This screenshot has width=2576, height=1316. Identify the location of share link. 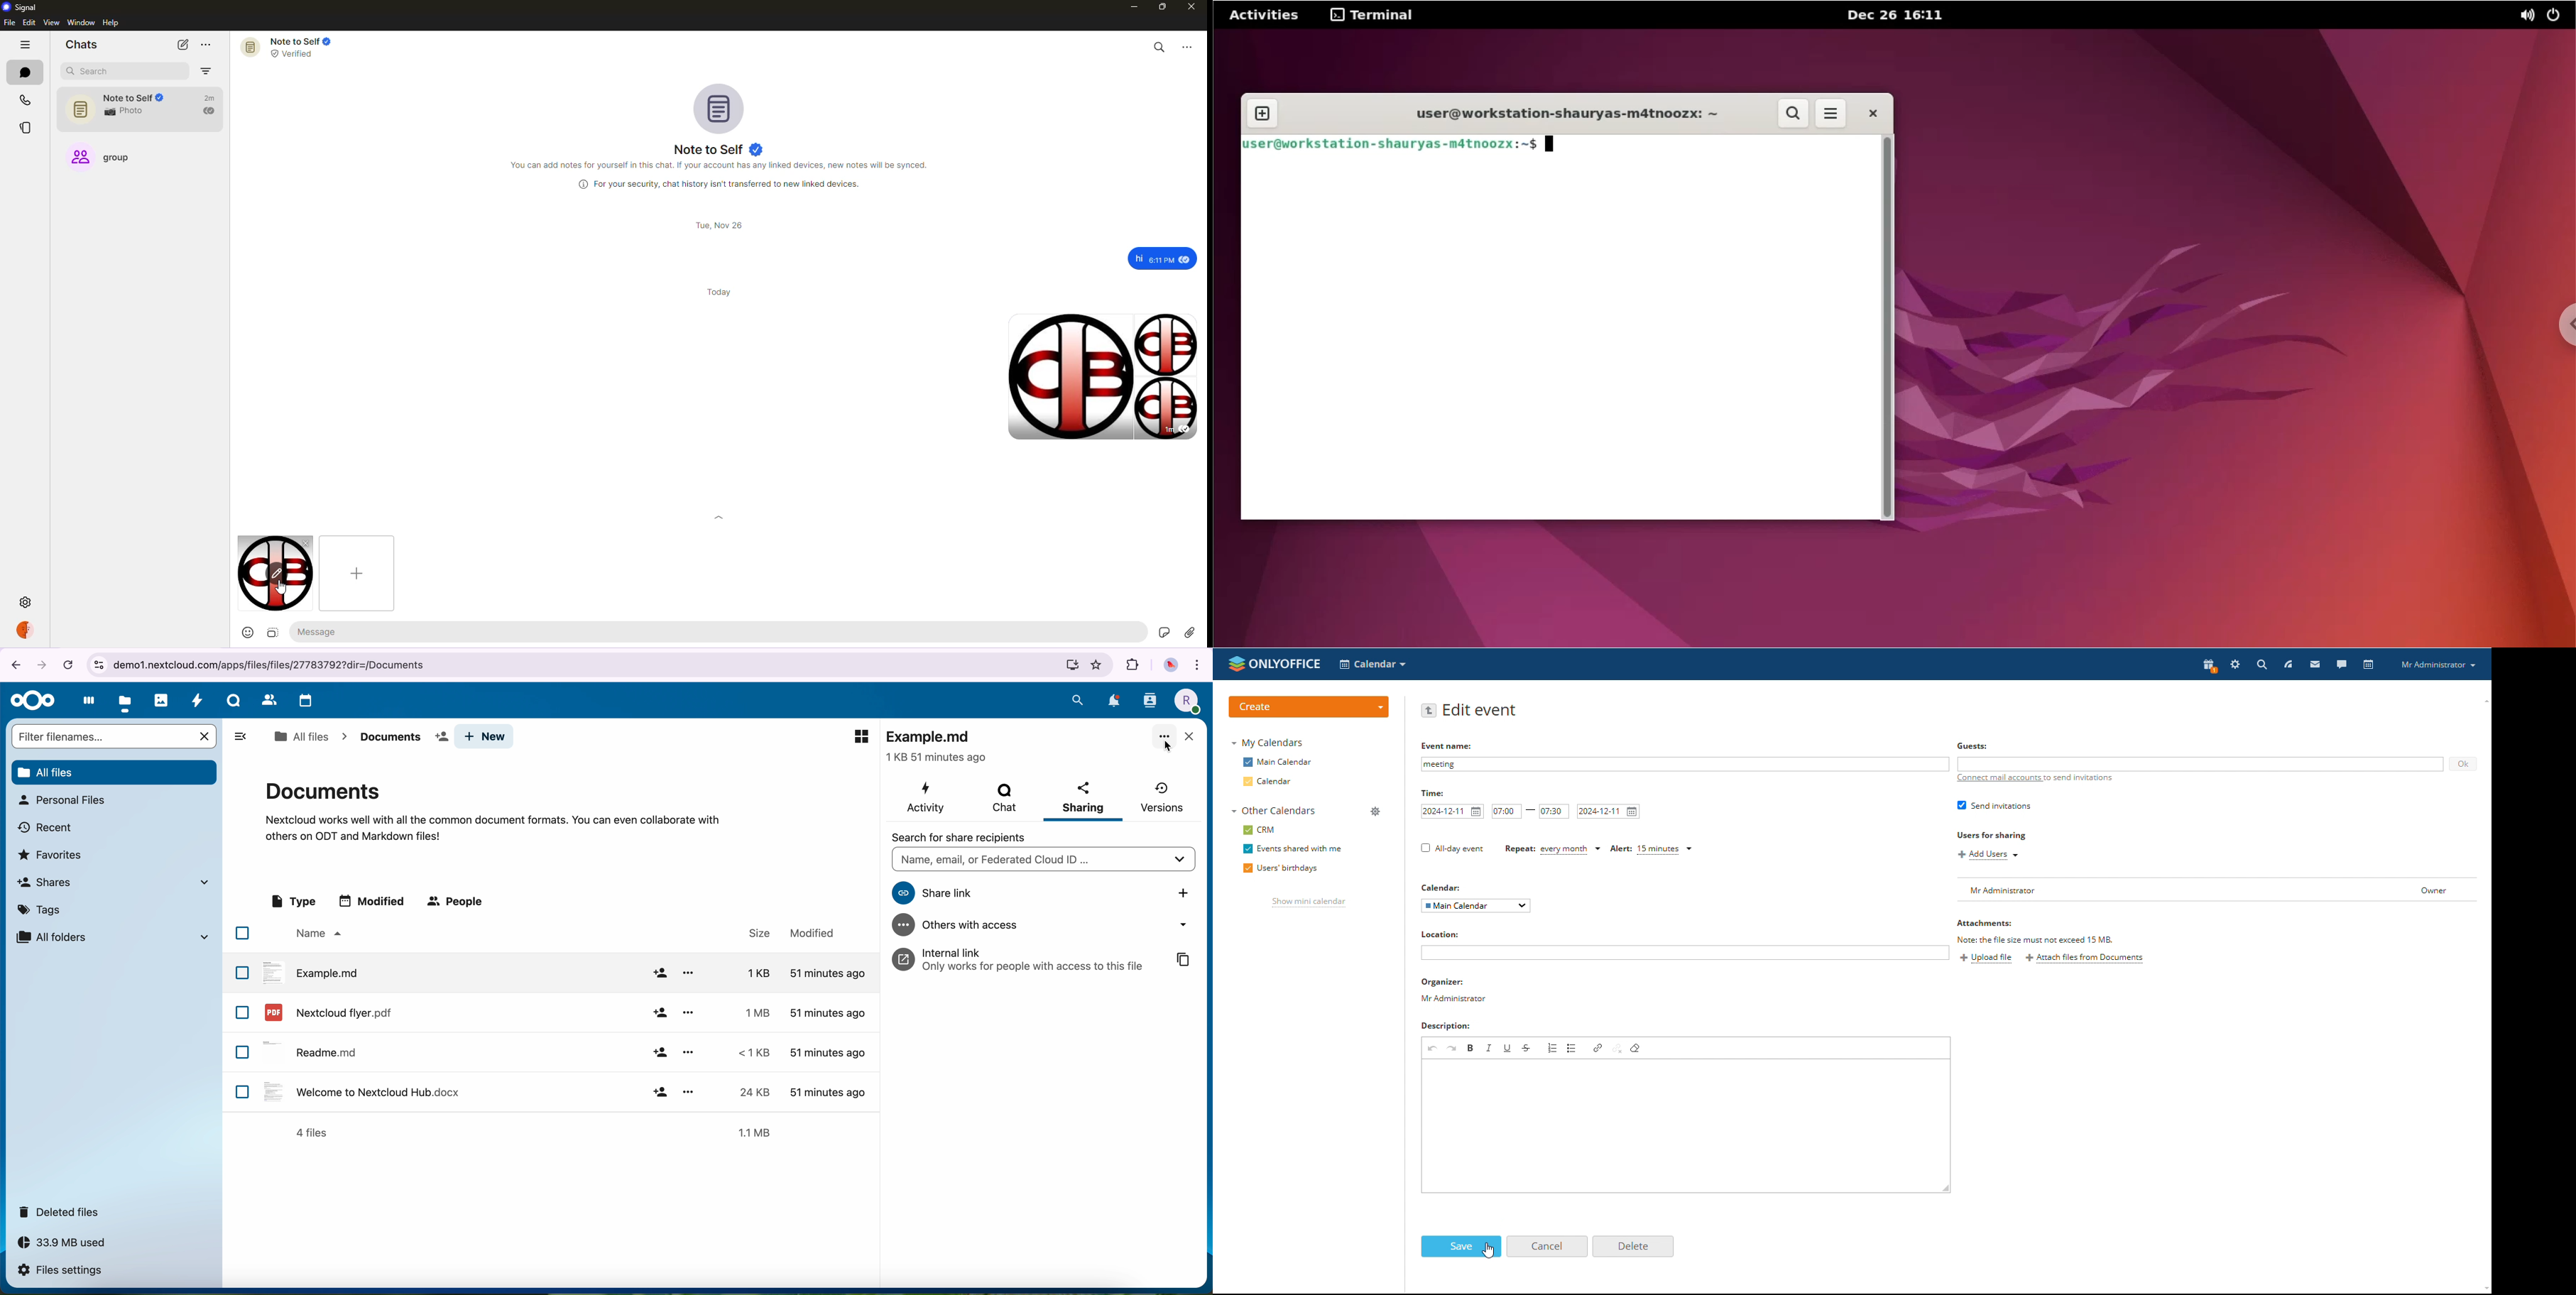
(1006, 893).